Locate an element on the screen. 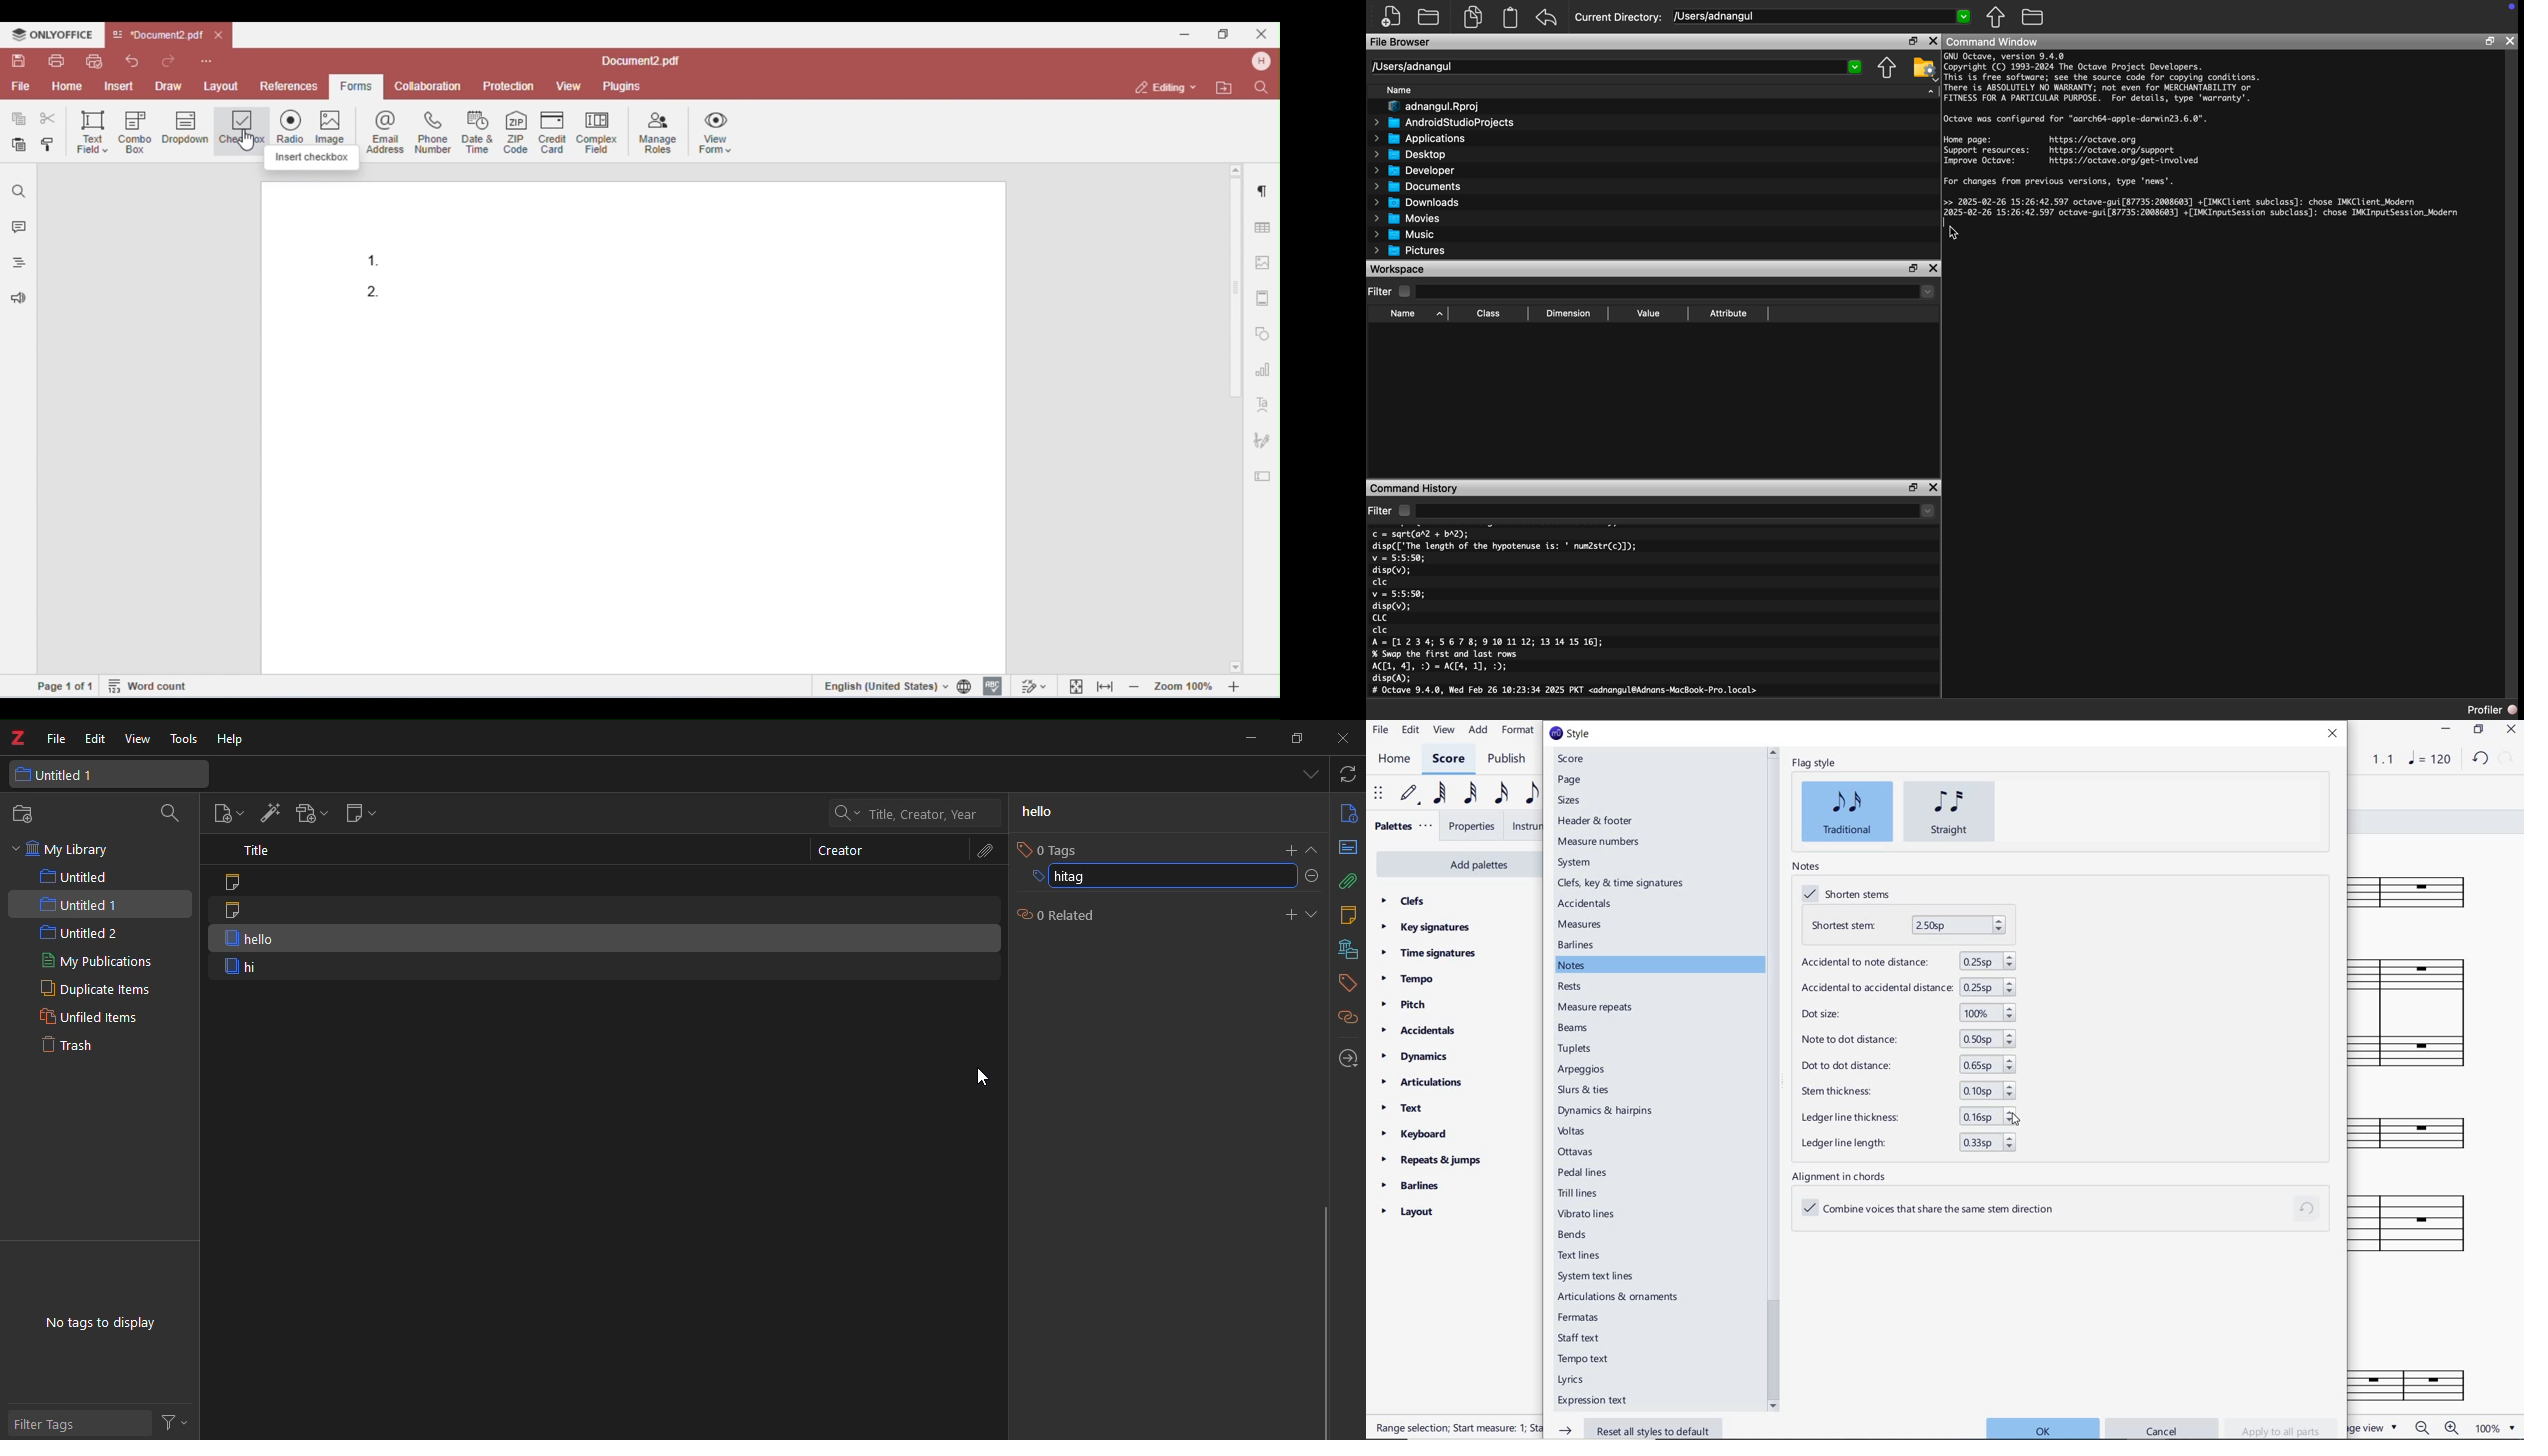 The image size is (2548, 1456). edit is located at coordinates (1409, 730).